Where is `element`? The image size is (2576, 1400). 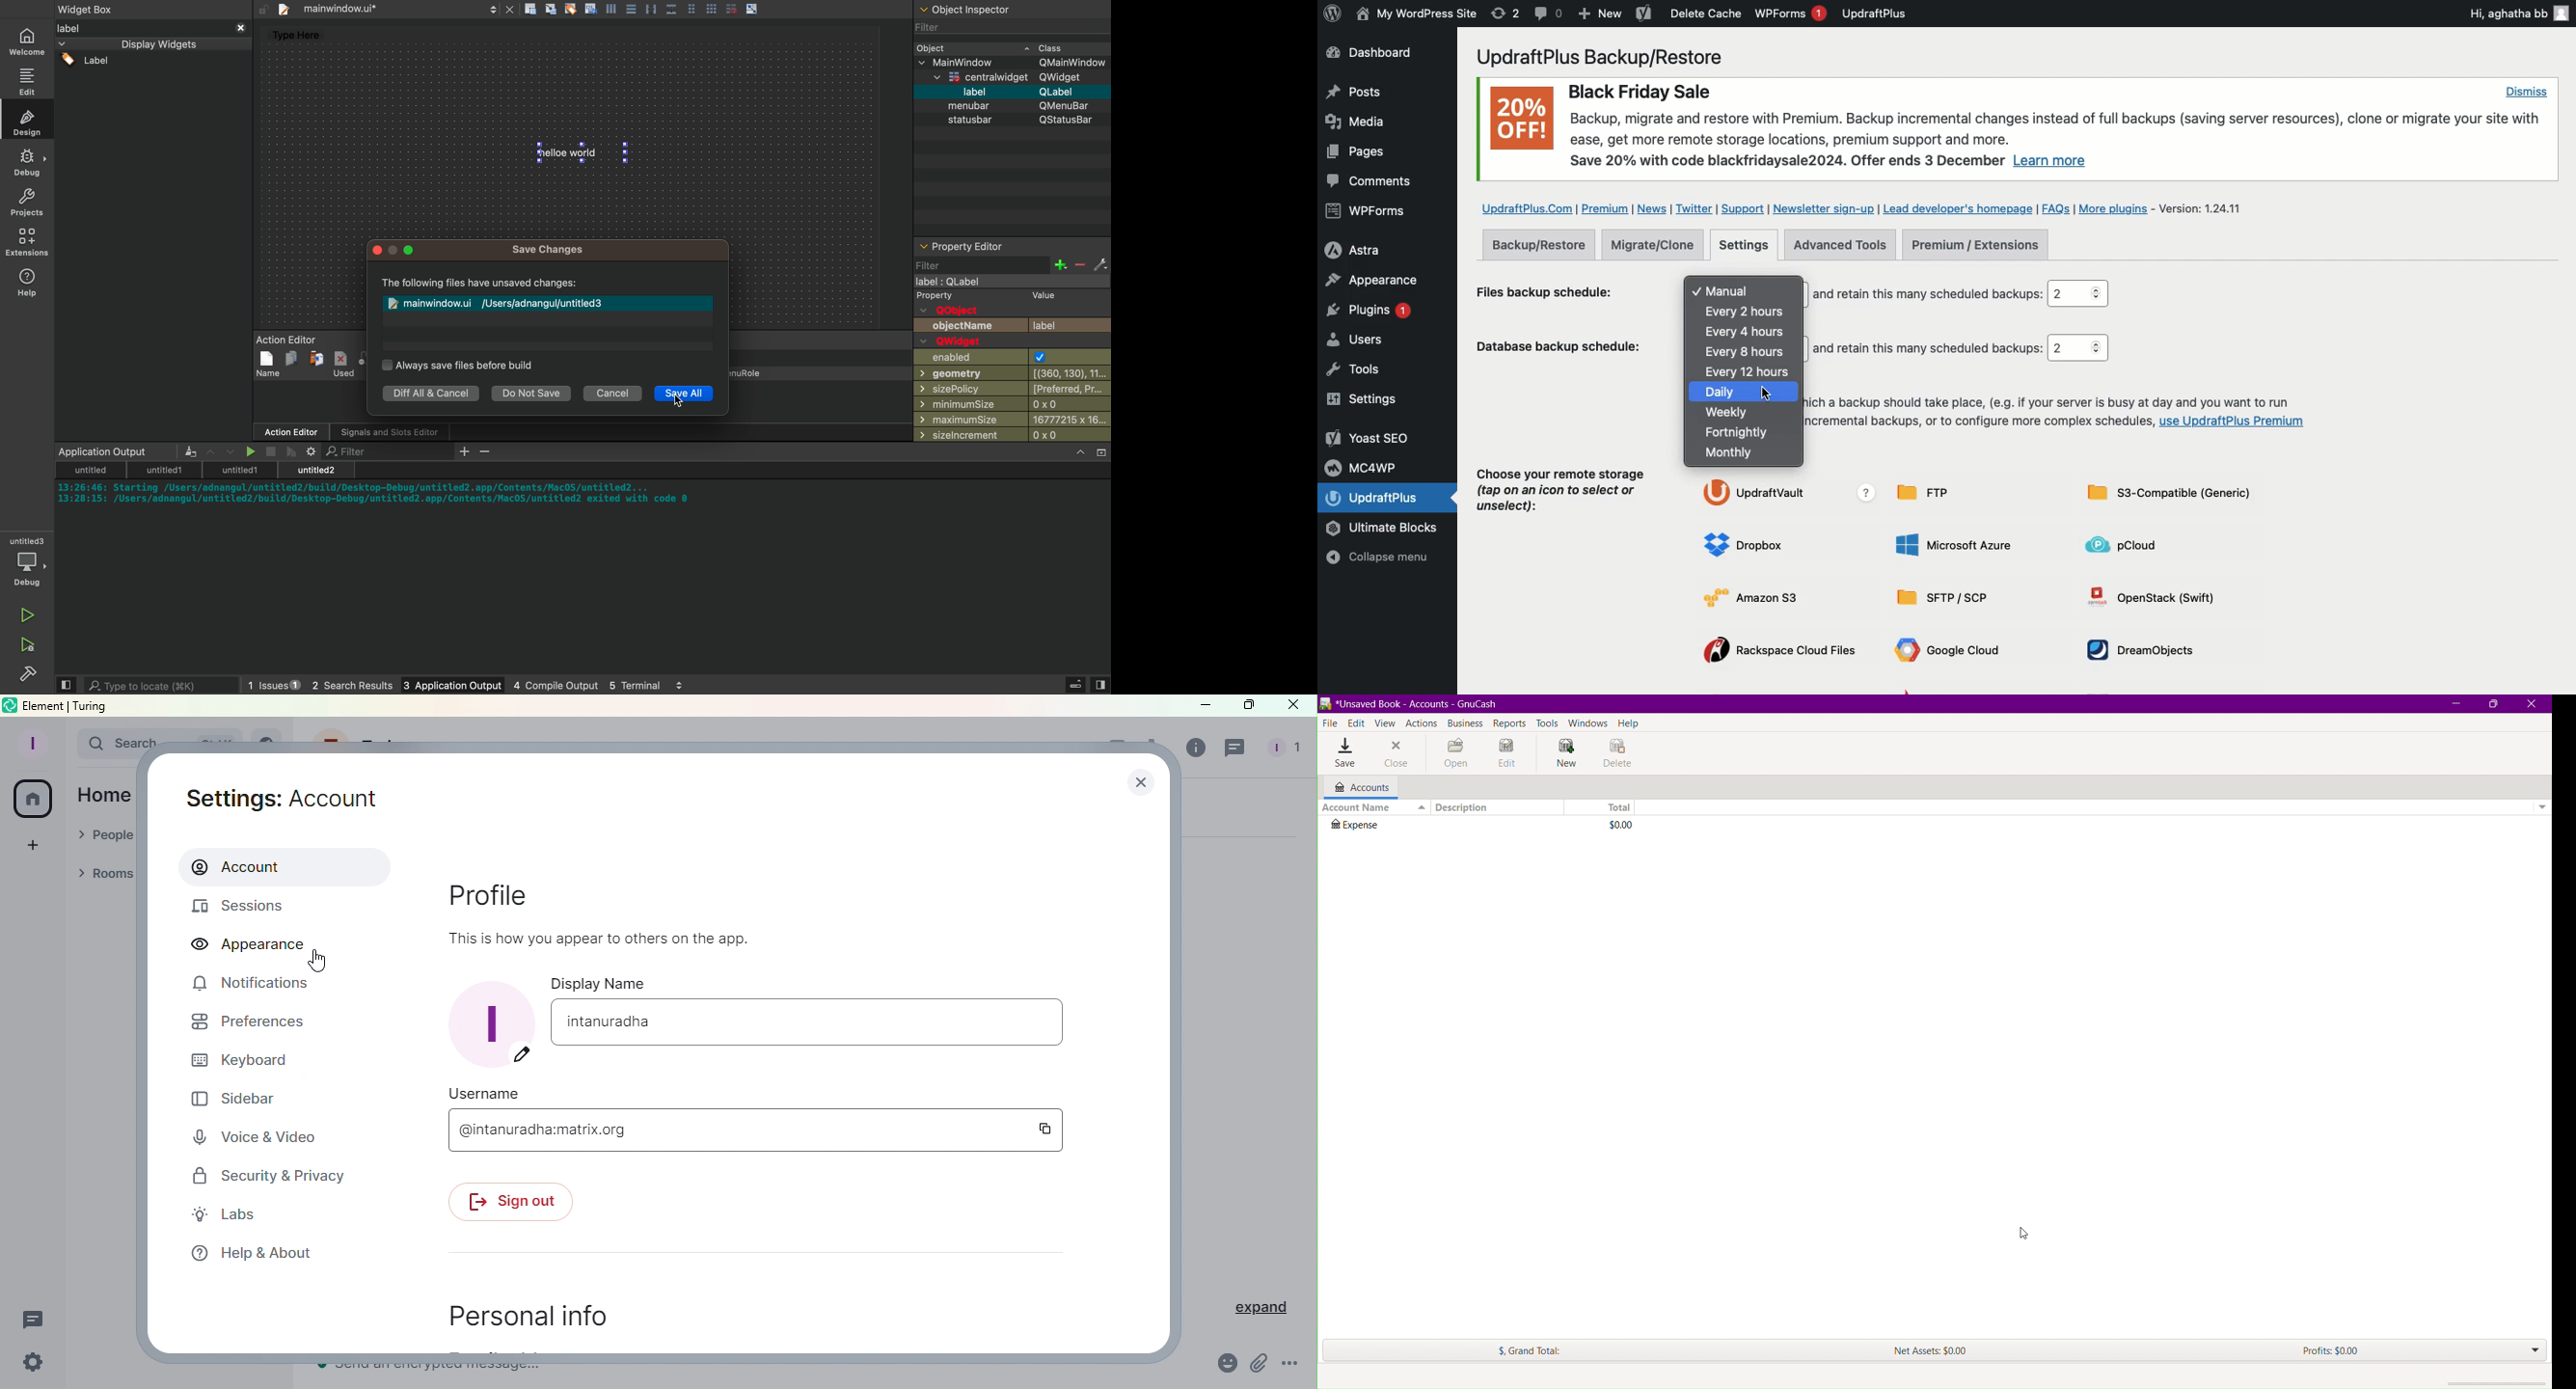 element is located at coordinates (45, 706).